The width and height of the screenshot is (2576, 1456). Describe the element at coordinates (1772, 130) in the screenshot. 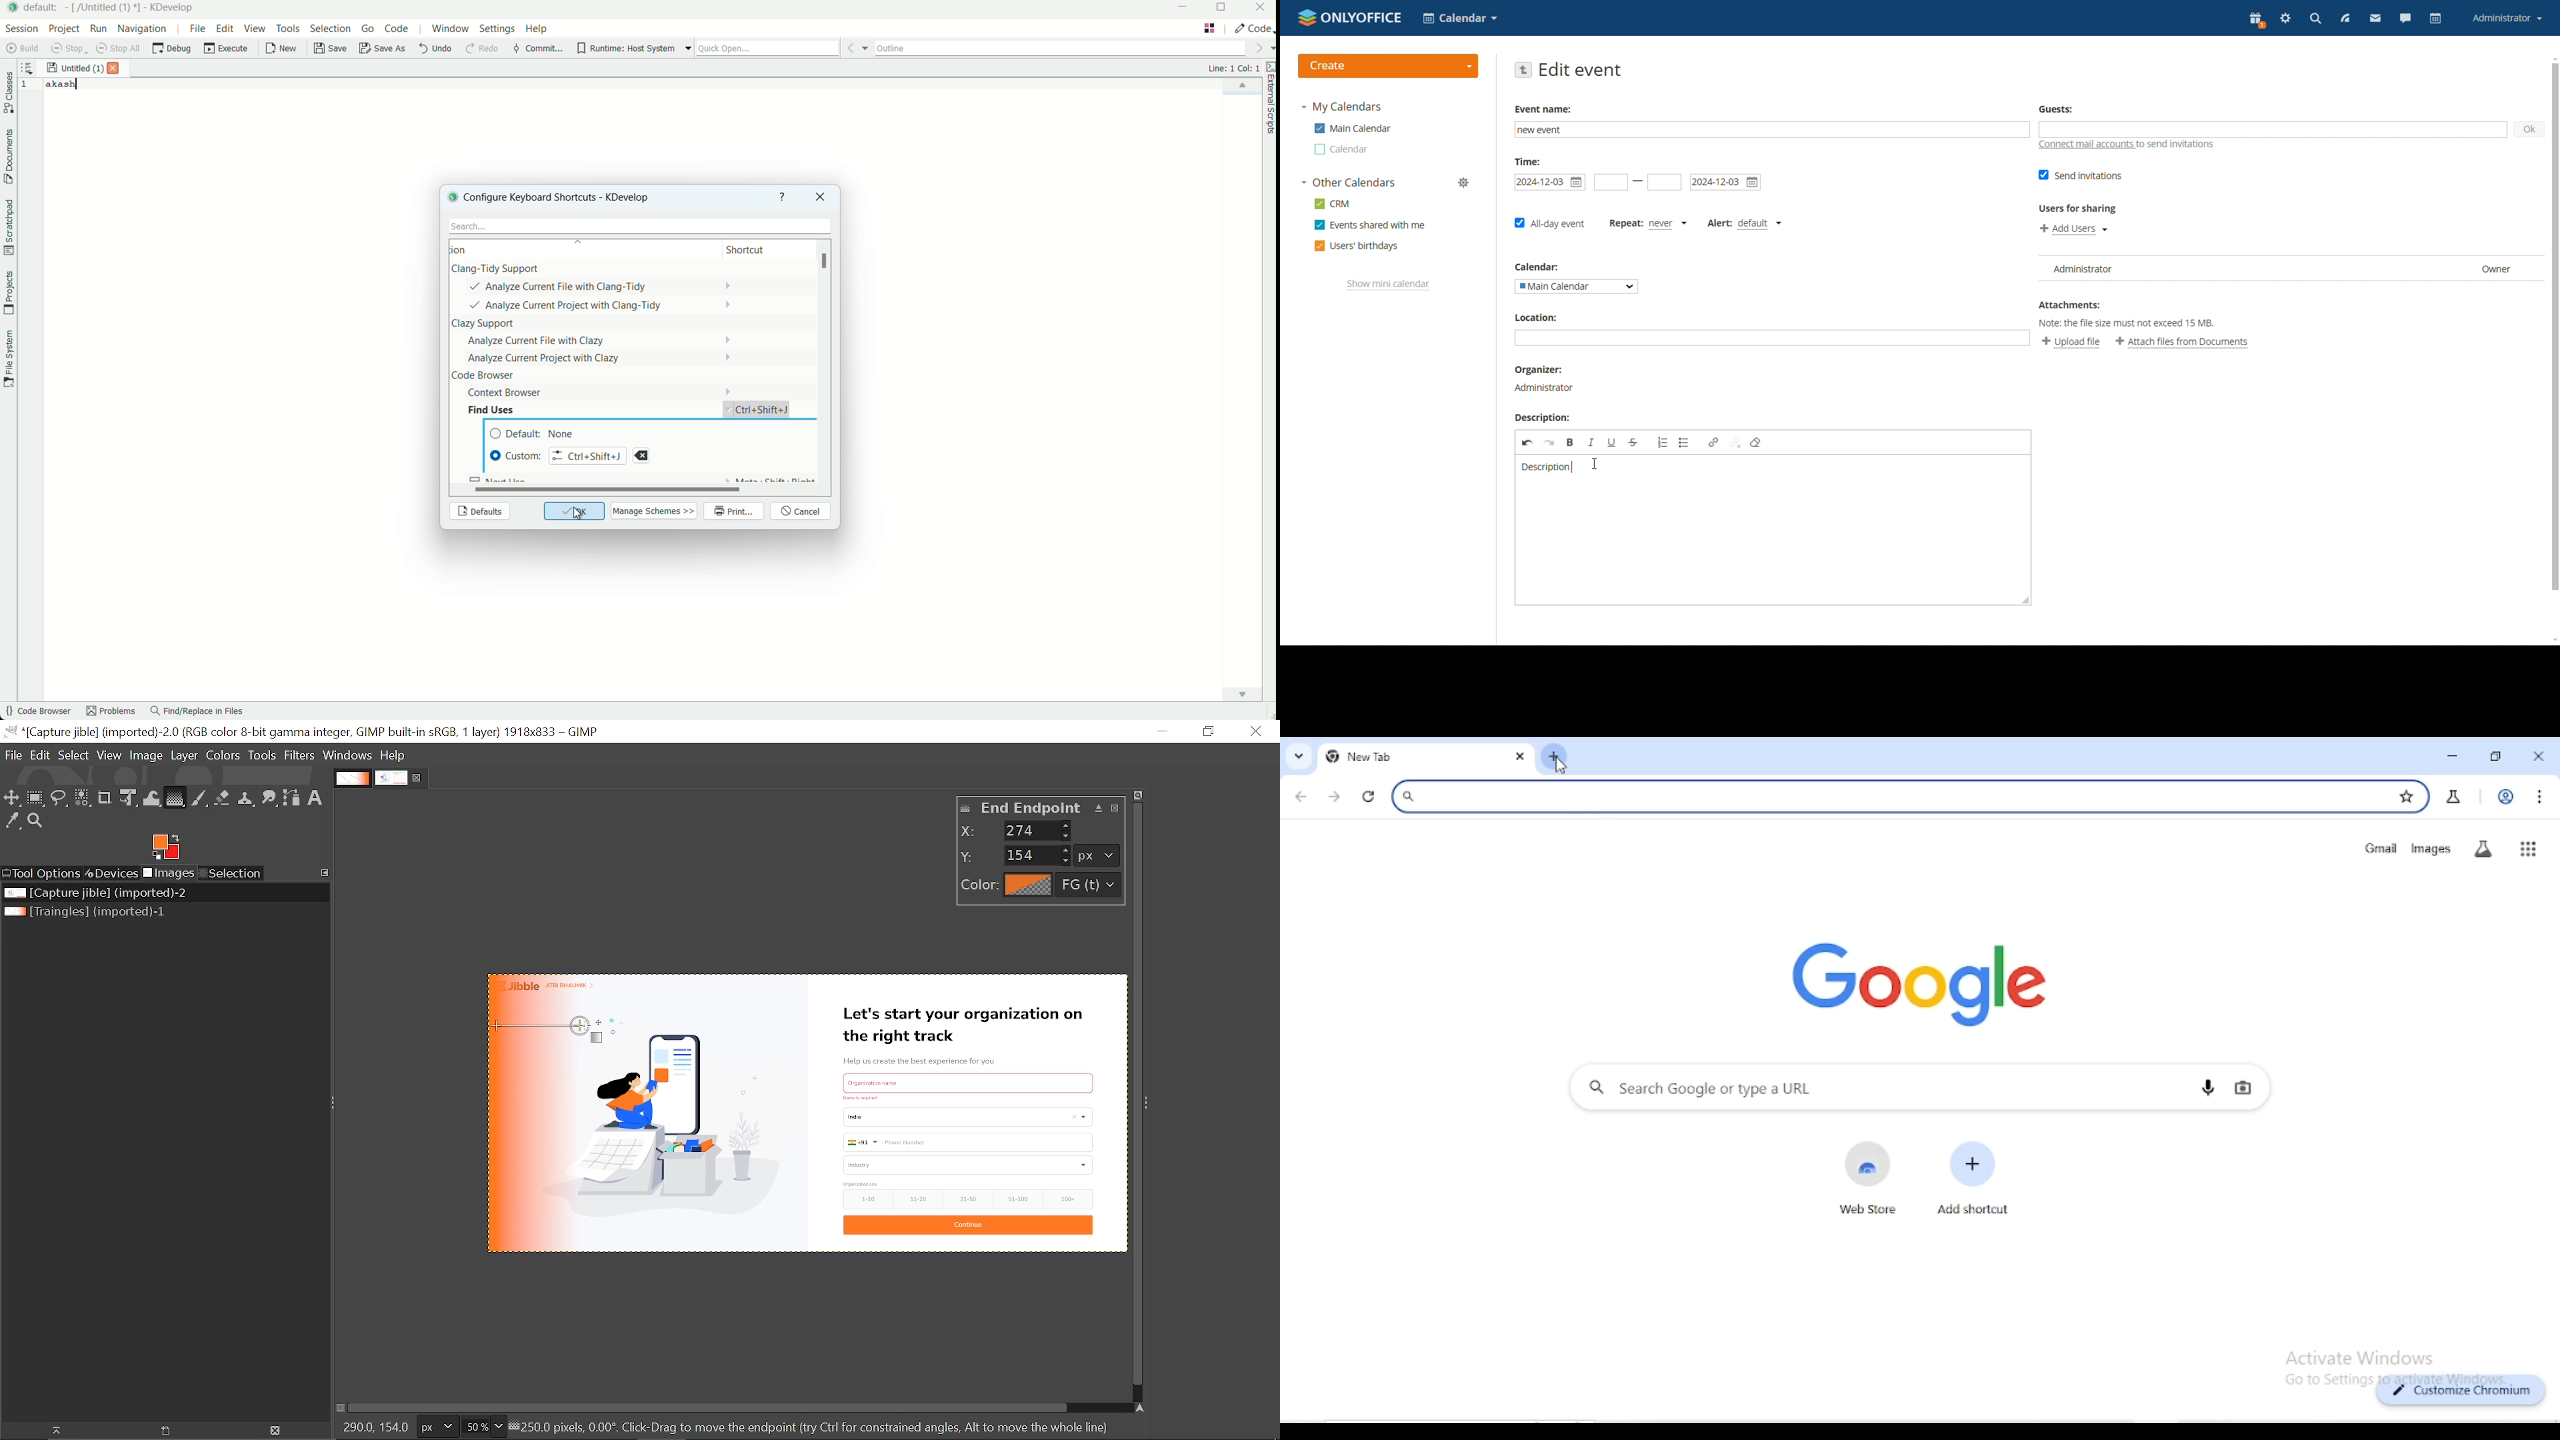

I see `add event name` at that location.